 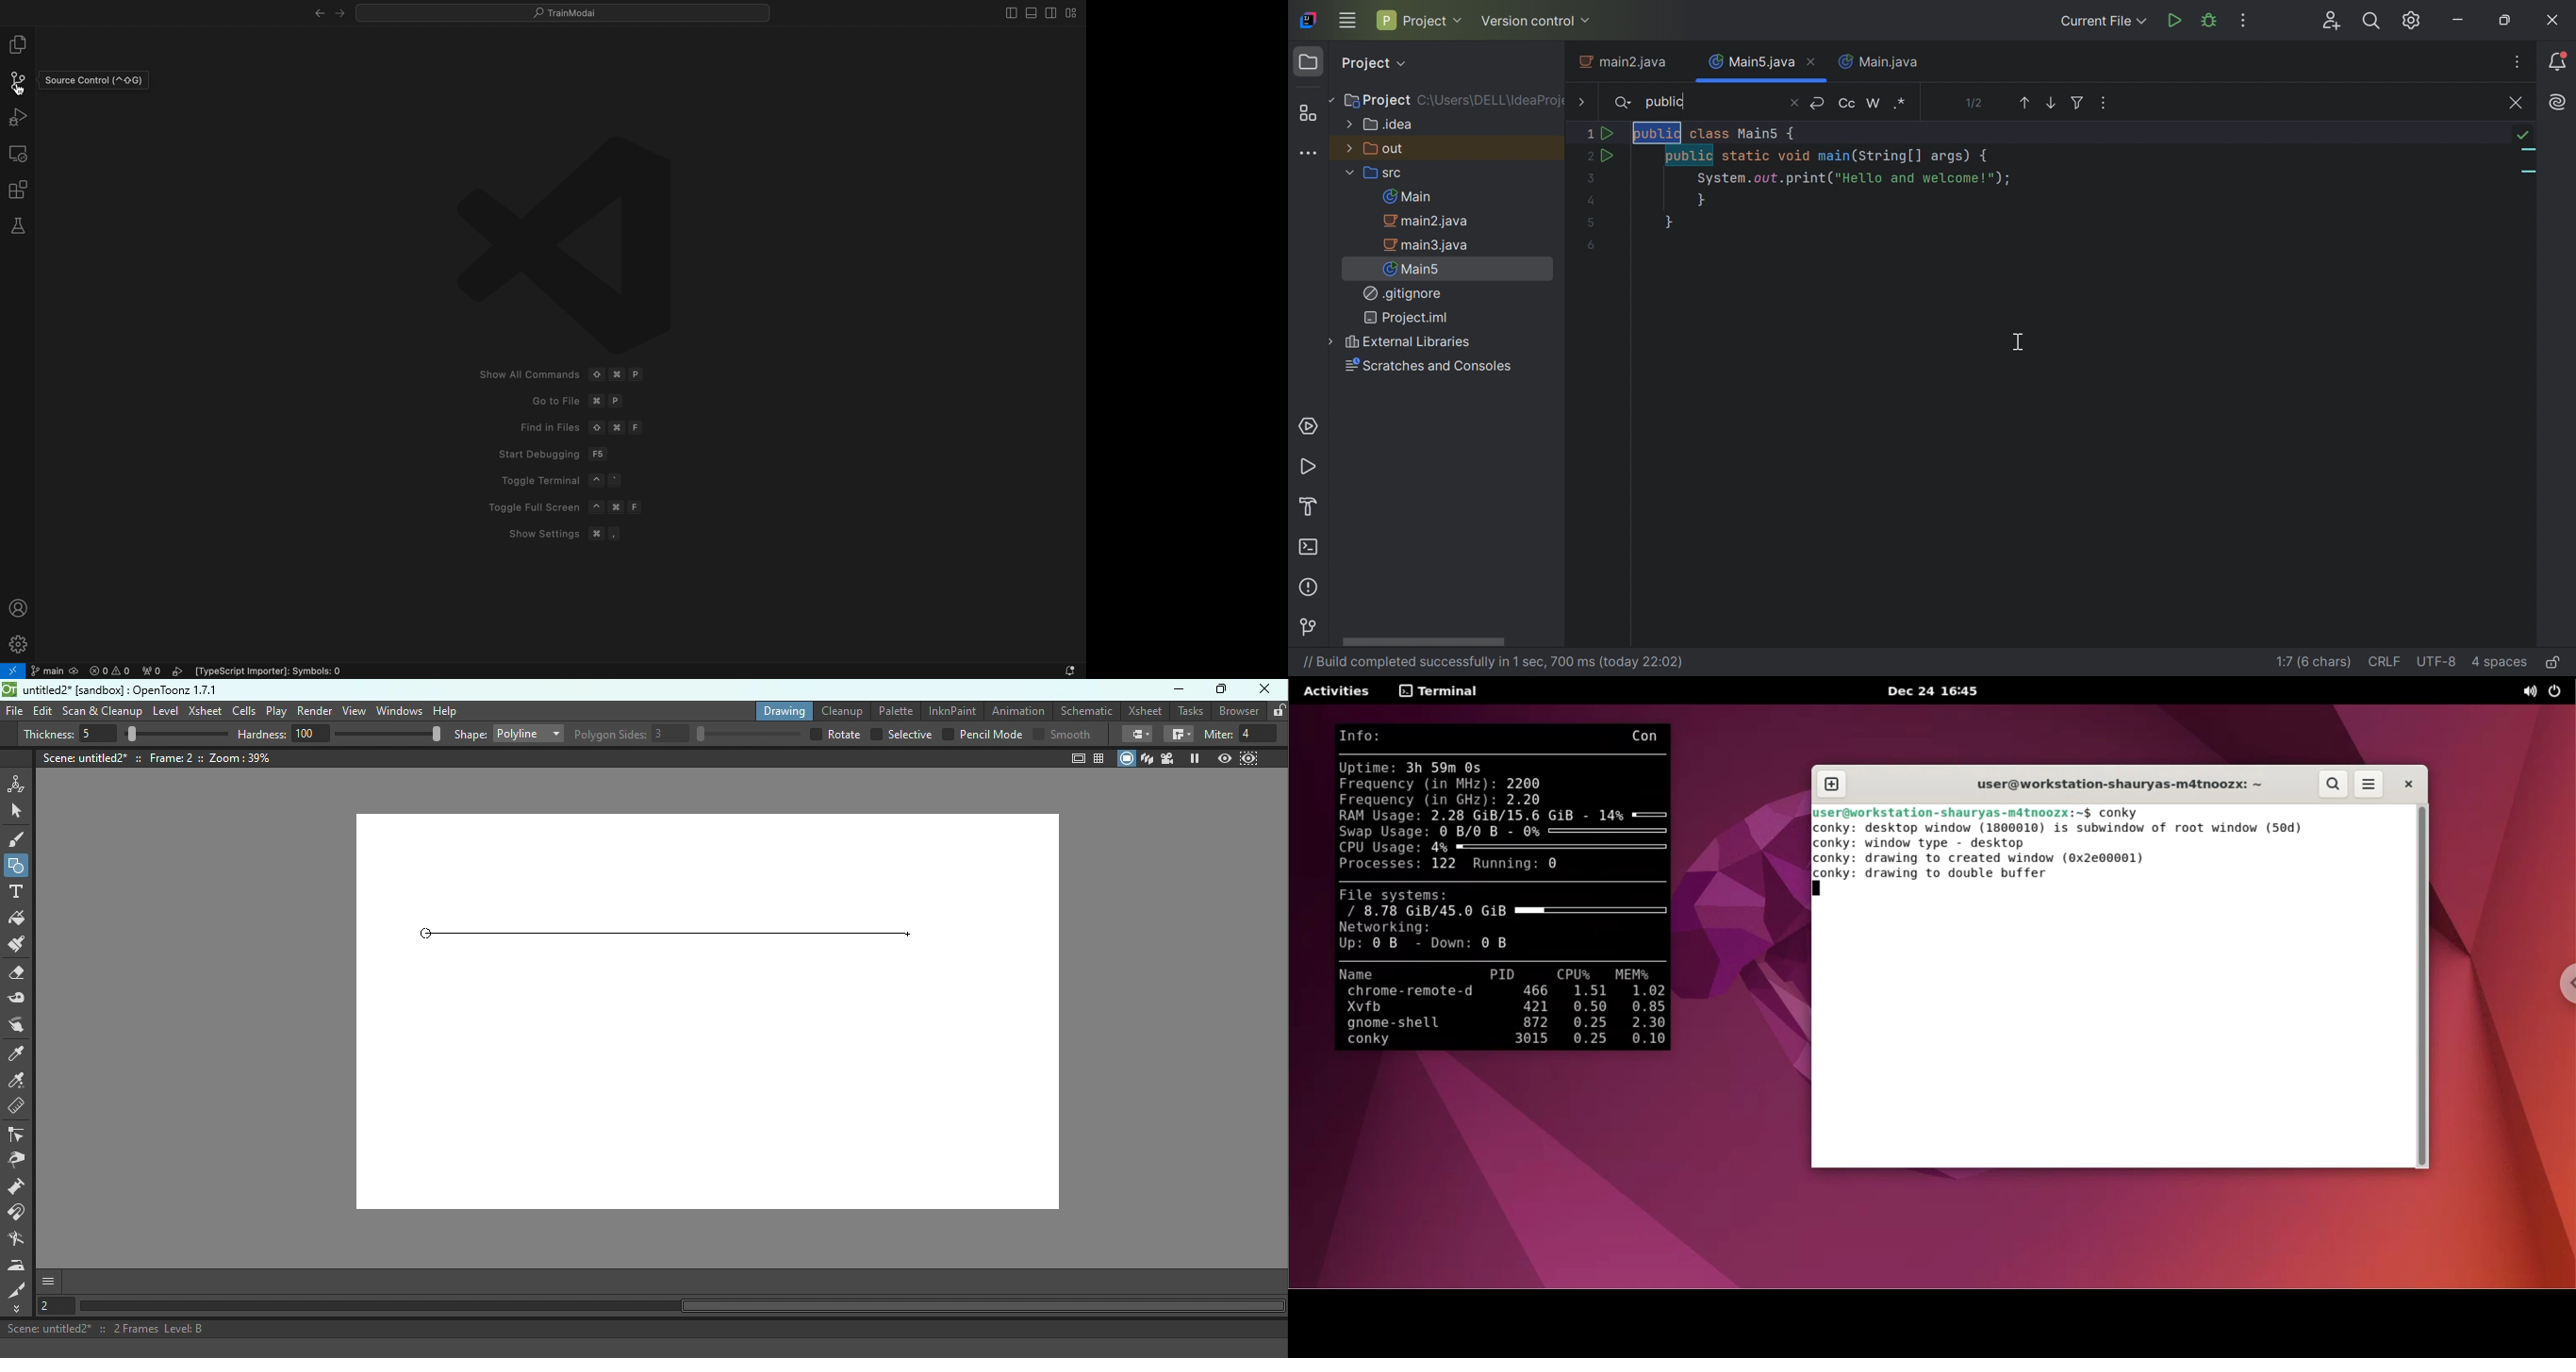 What do you see at coordinates (1066, 670) in the screenshot?
I see `Notifications ` at bounding box center [1066, 670].